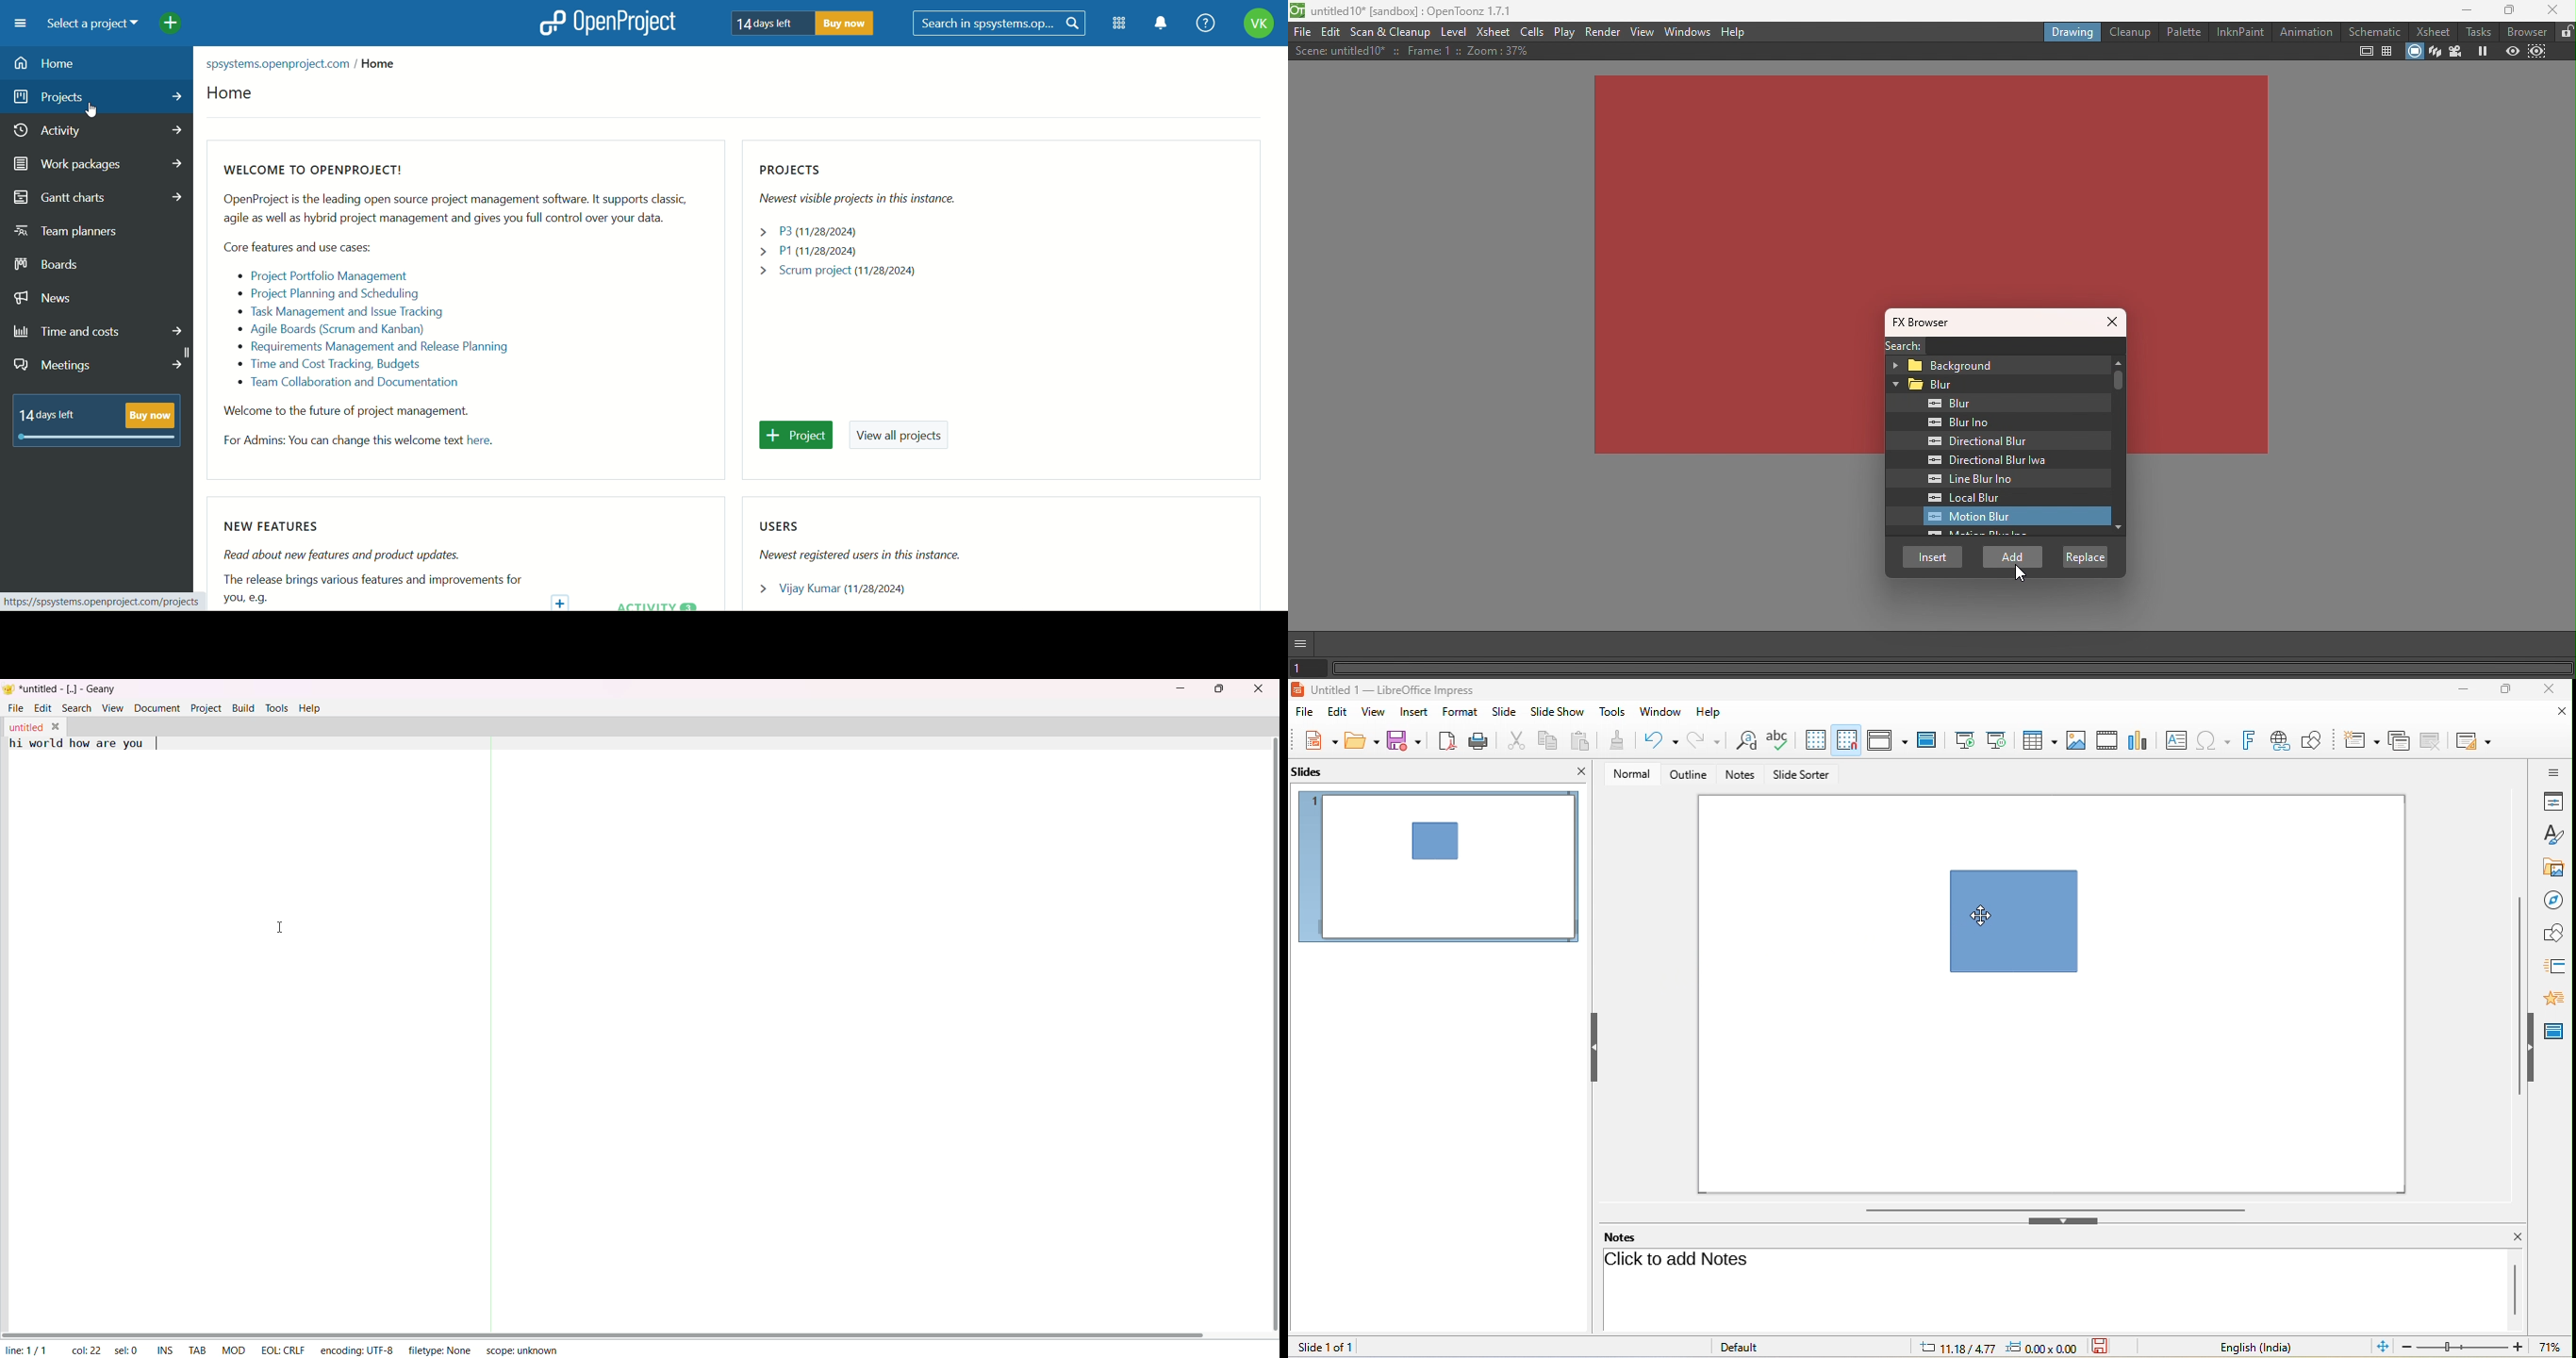 This screenshot has height=1372, width=2576. What do you see at coordinates (1814, 738) in the screenshot?
I see `display grids` at bounding box center [1814, 738].